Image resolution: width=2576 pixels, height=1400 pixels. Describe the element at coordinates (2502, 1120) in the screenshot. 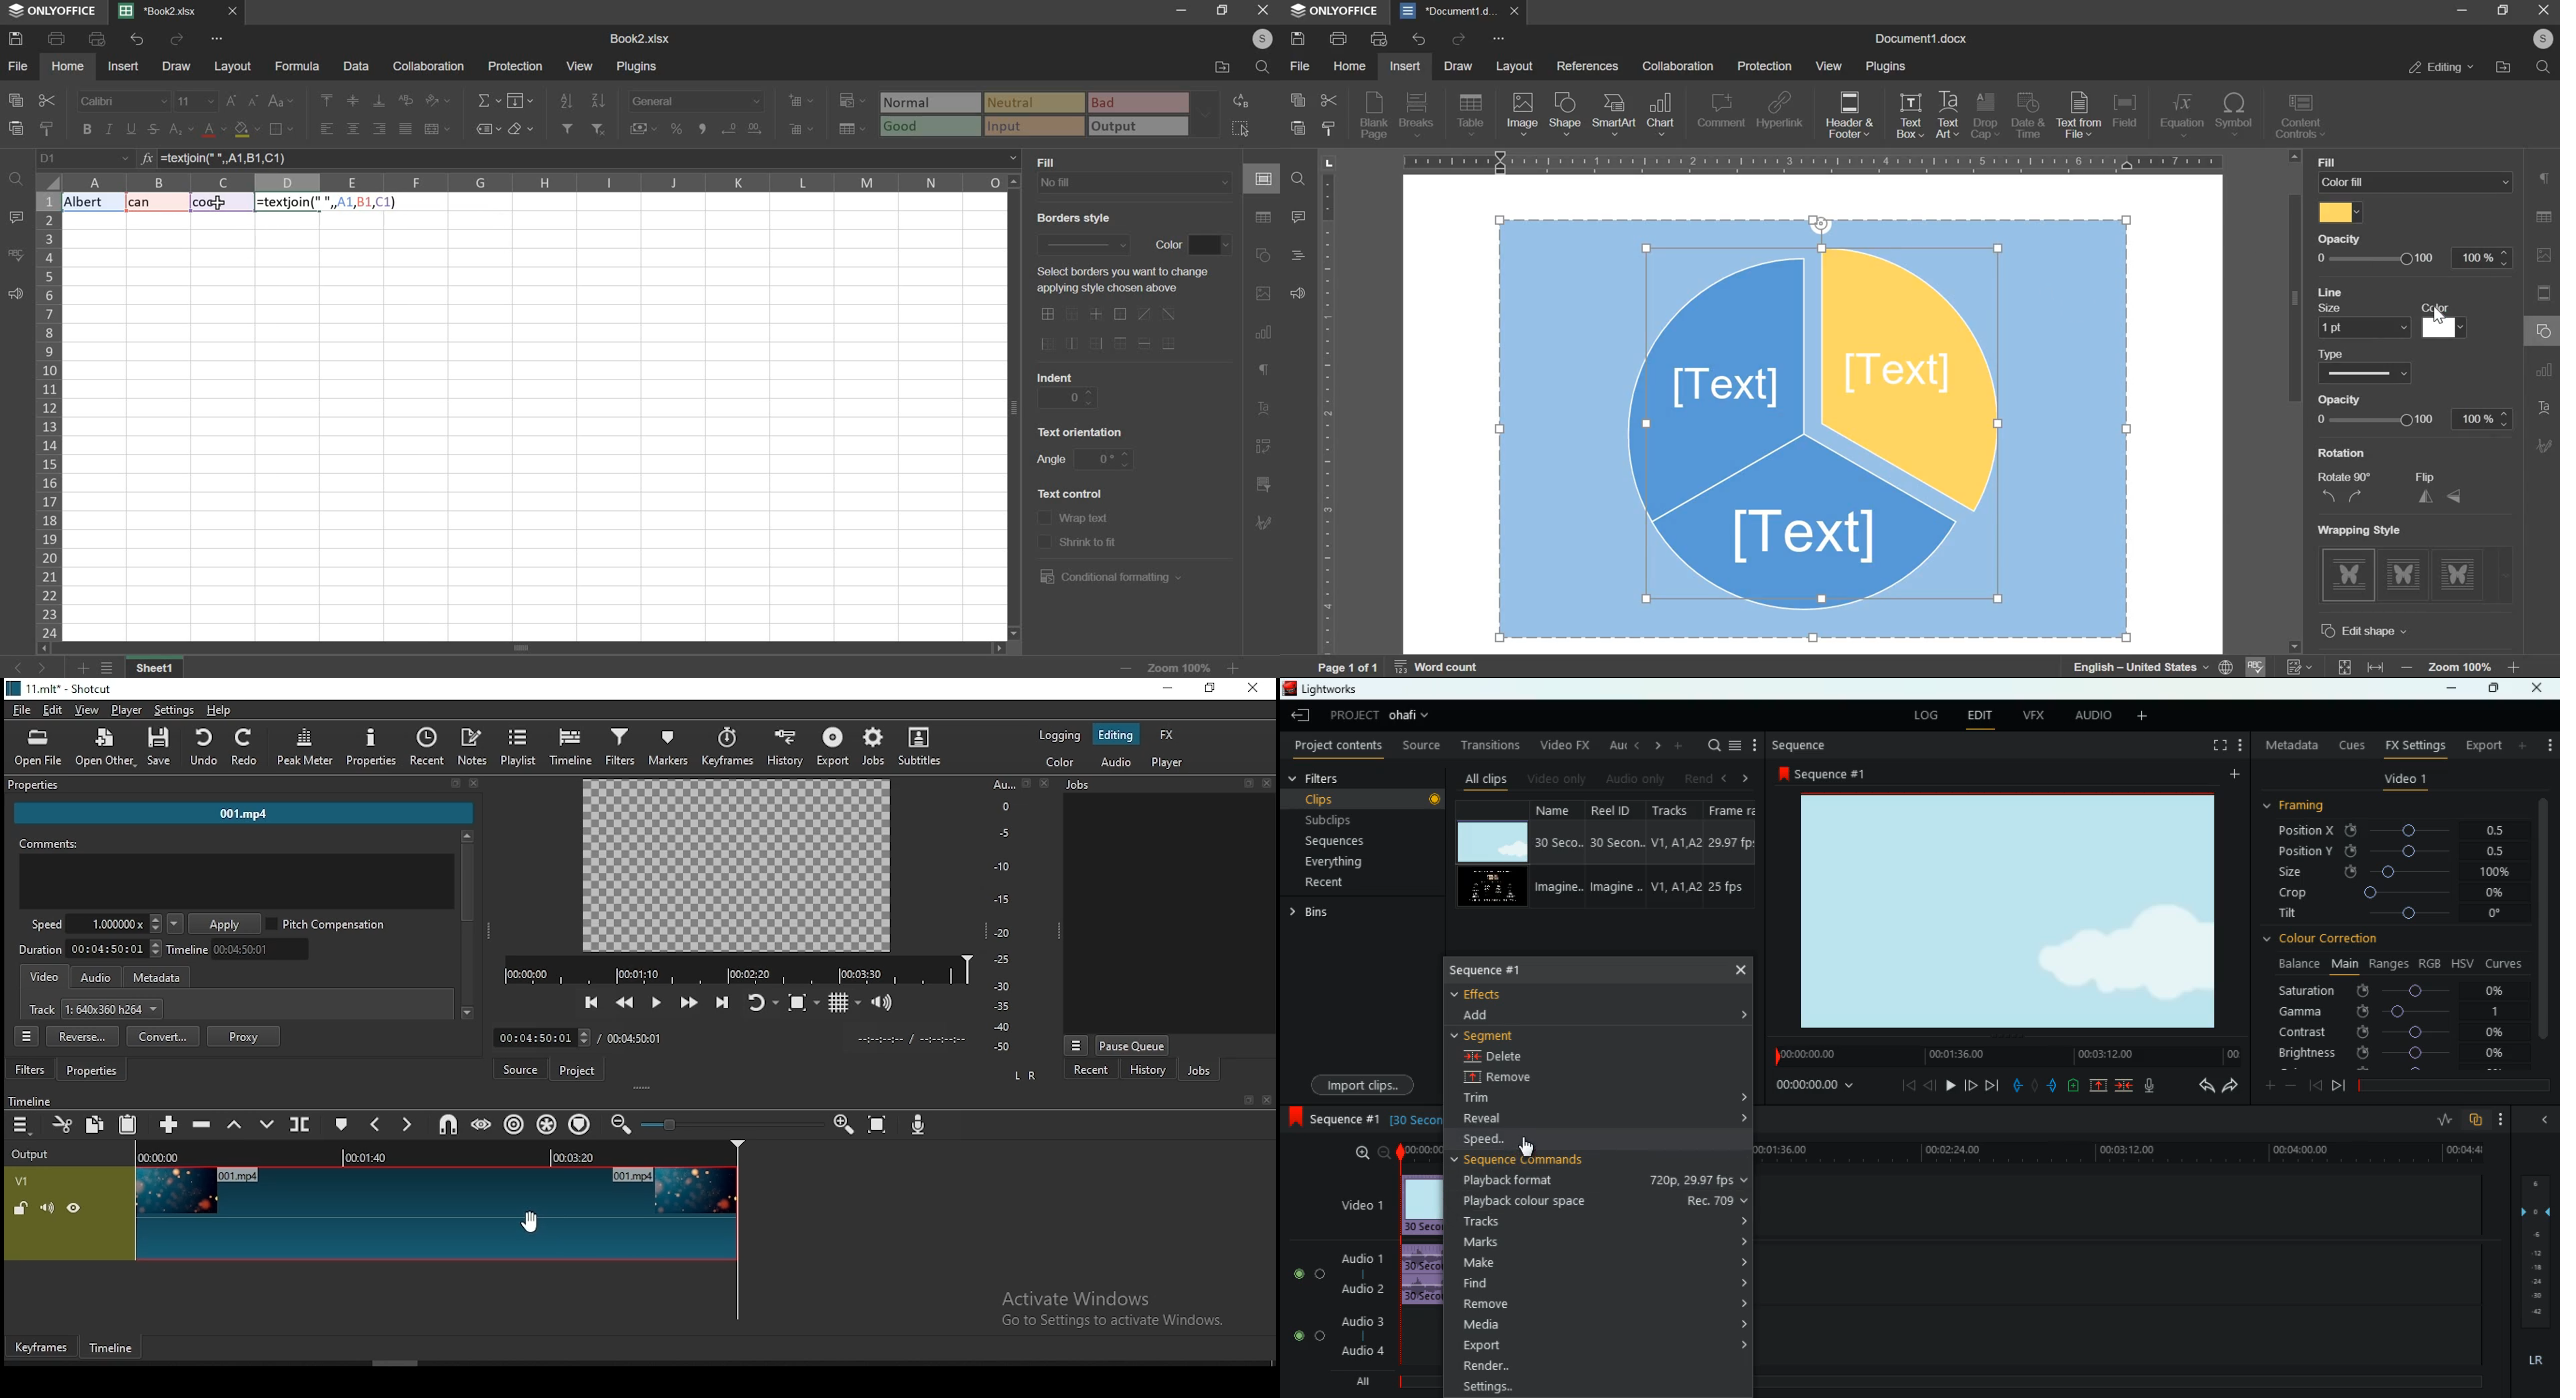

I see `more` at that location.